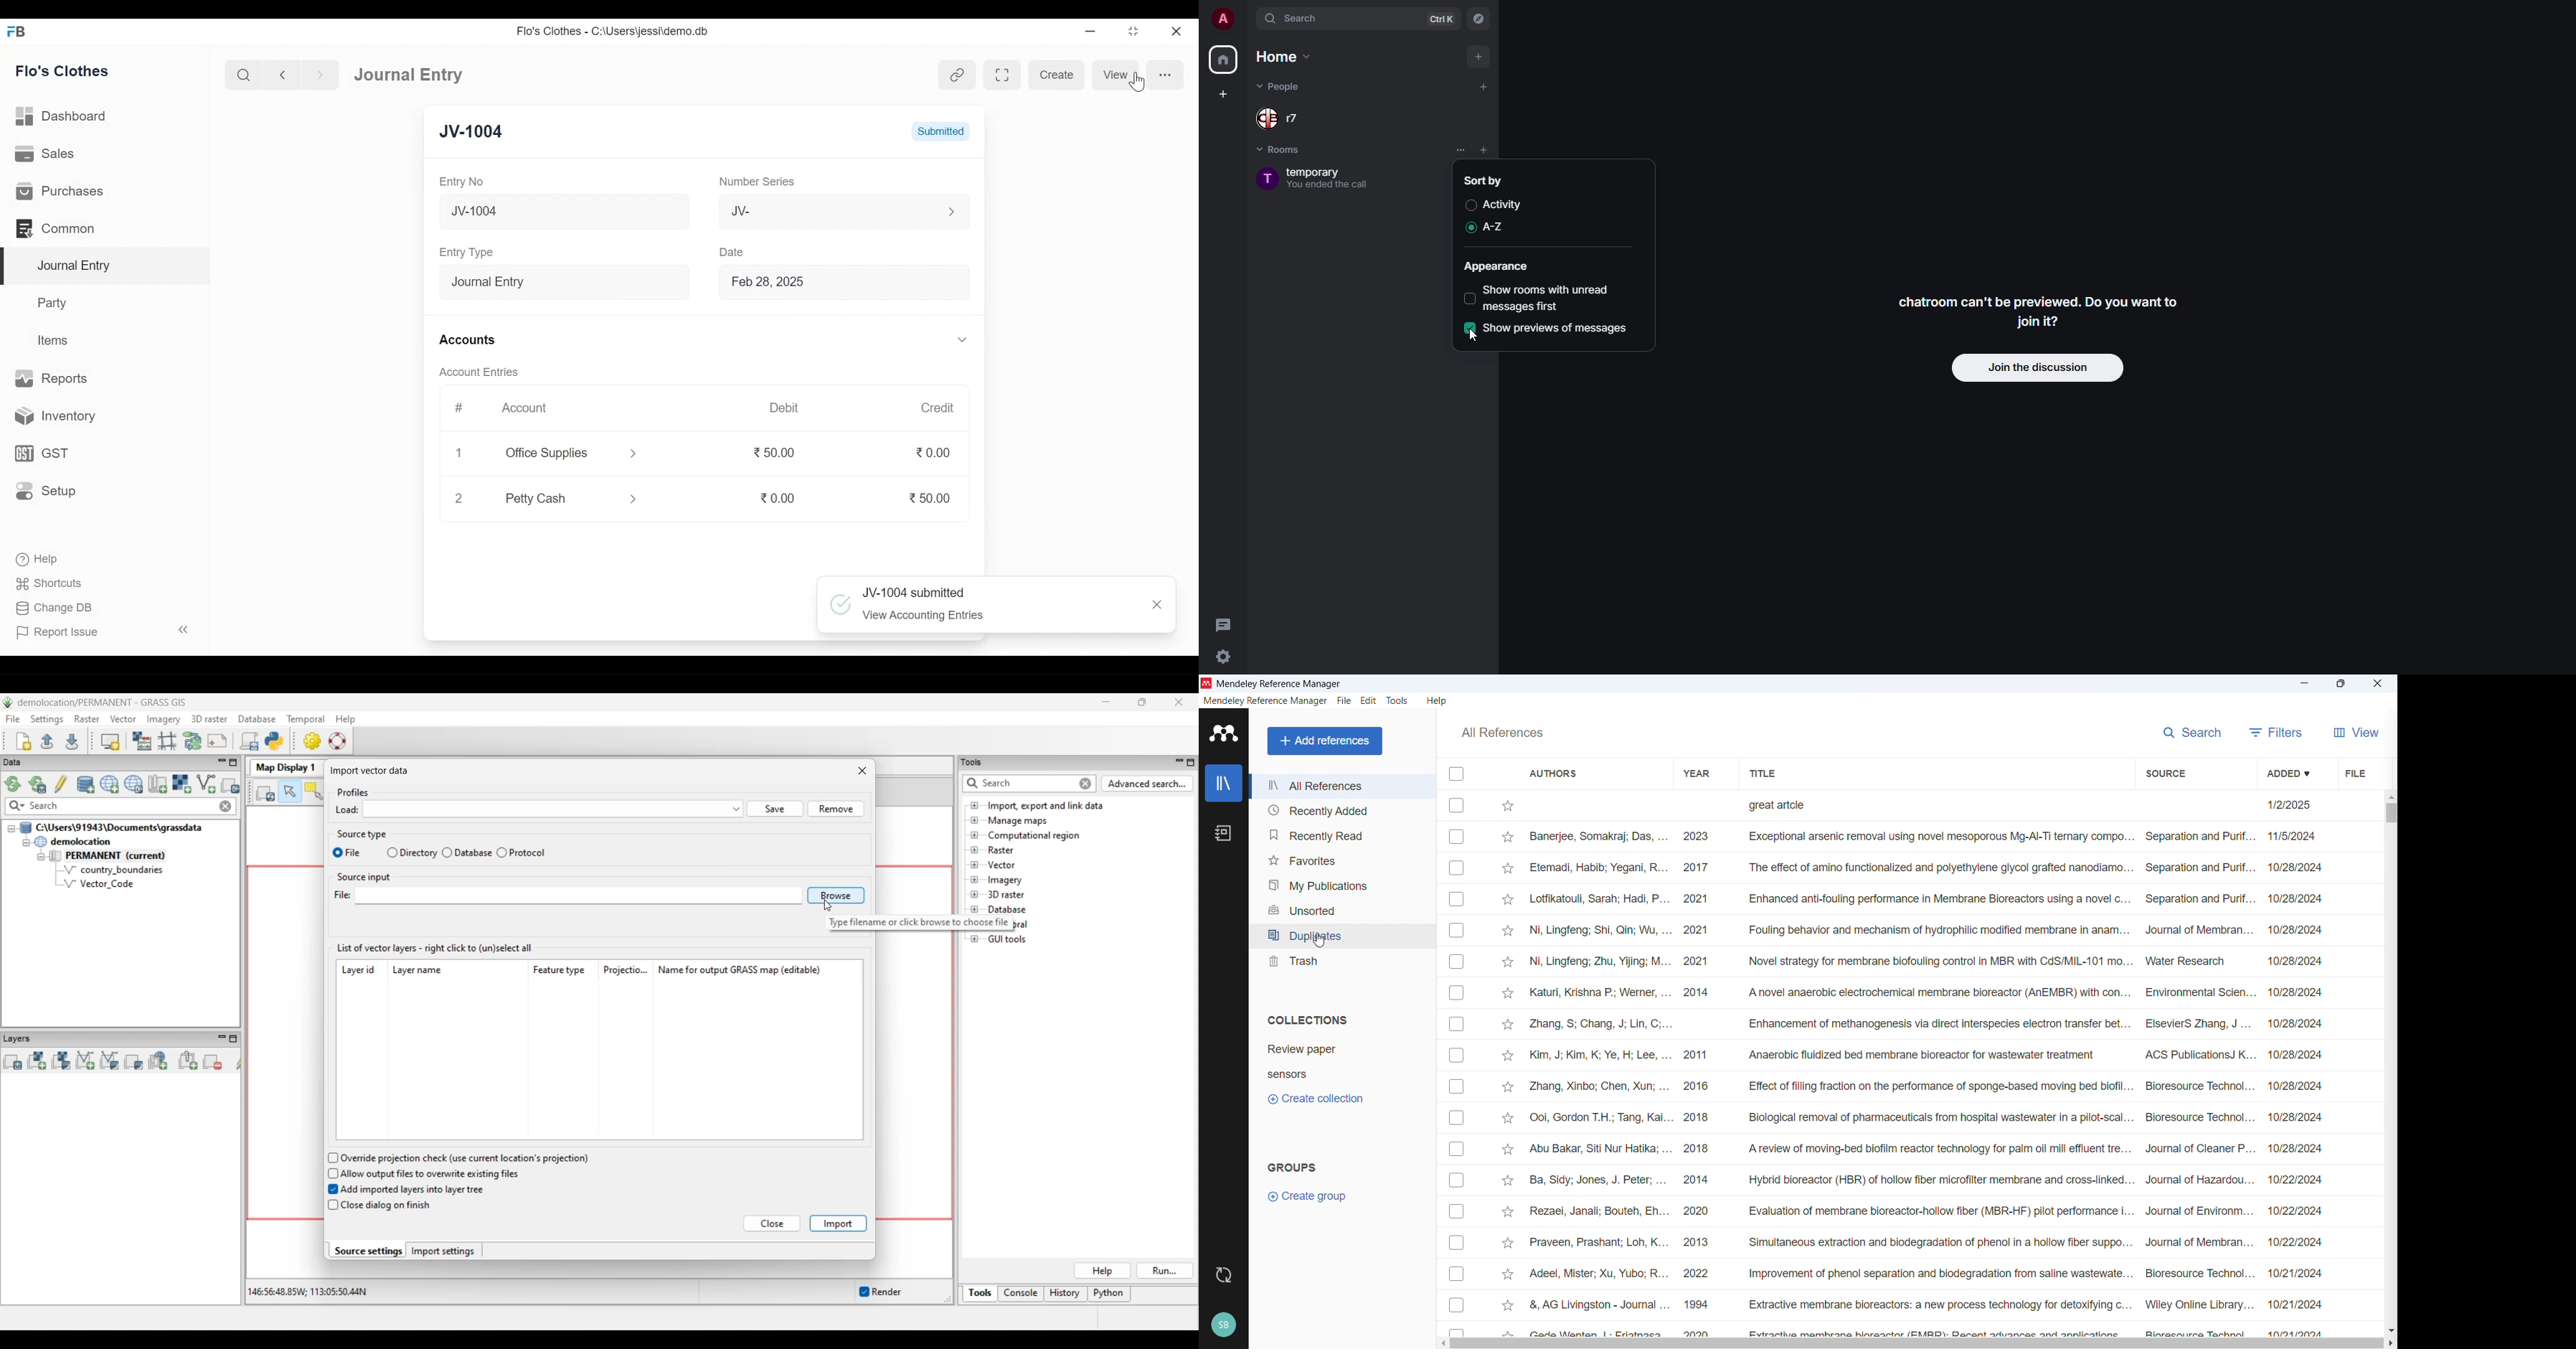  What do you see at coordinates (772, 497) in the screenshot?
I see `0.00` at bounding box center [772, 497].